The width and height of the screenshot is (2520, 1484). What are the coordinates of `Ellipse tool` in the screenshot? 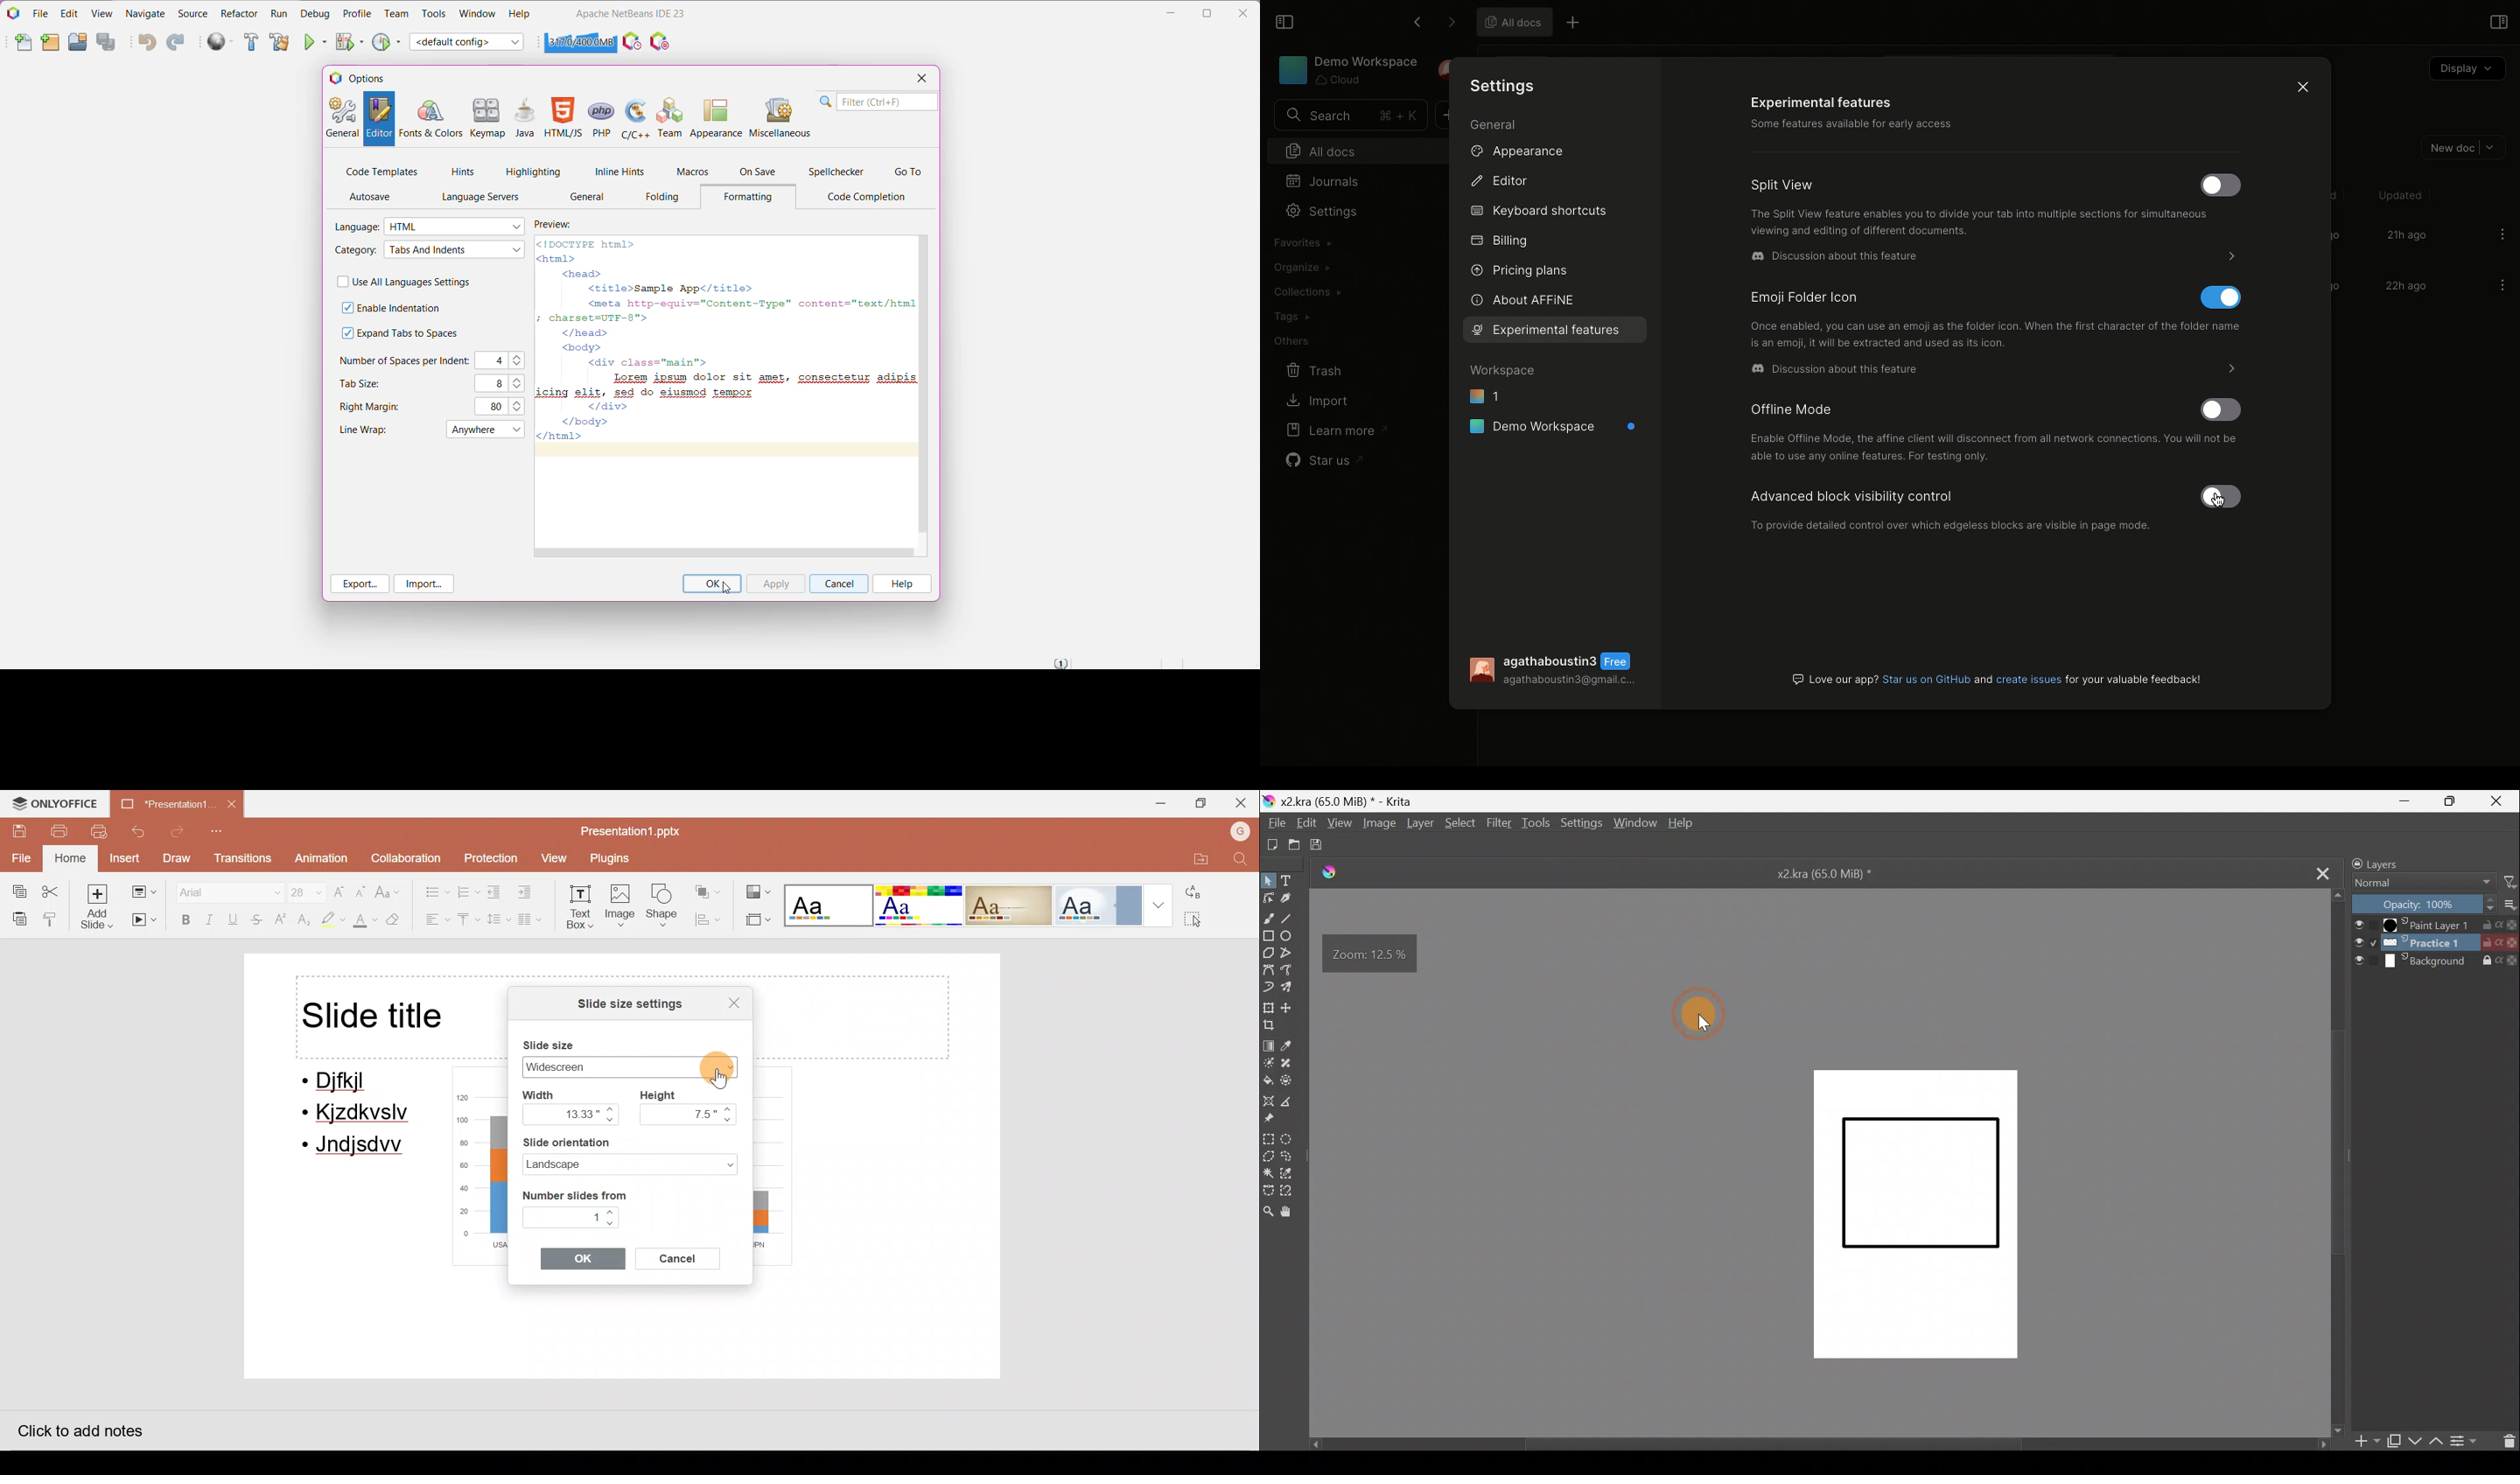 It's located at (1290, 936).